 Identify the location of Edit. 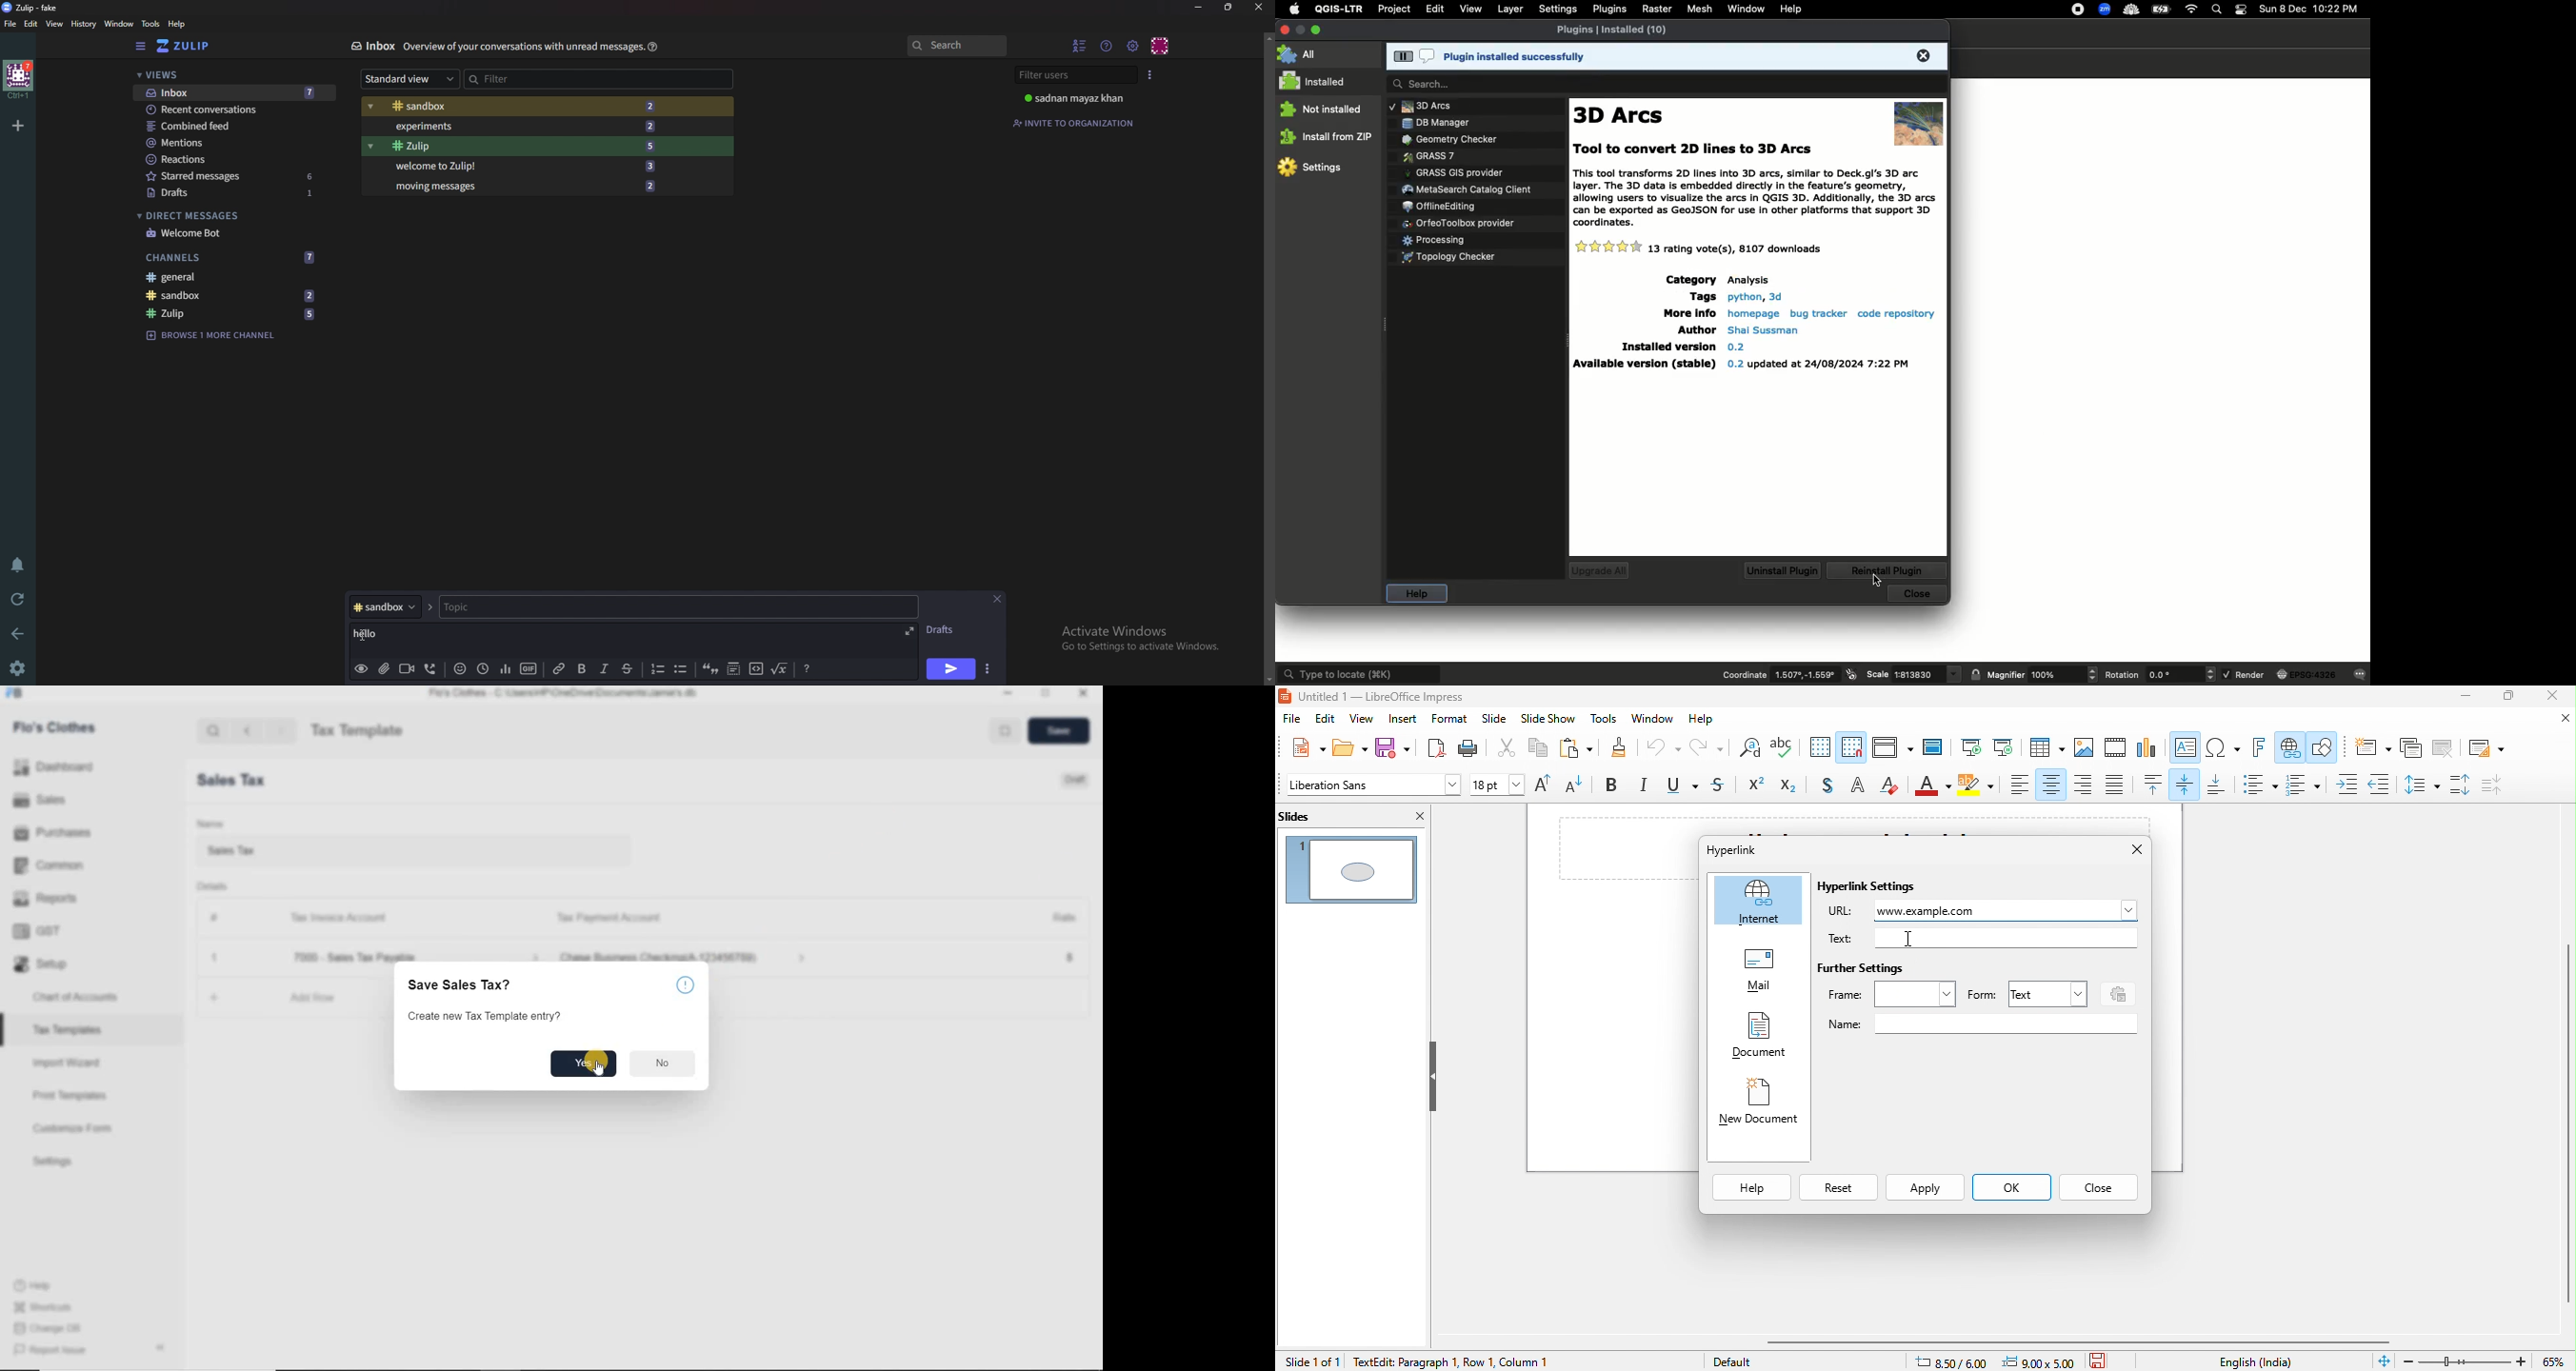
(33, 24).